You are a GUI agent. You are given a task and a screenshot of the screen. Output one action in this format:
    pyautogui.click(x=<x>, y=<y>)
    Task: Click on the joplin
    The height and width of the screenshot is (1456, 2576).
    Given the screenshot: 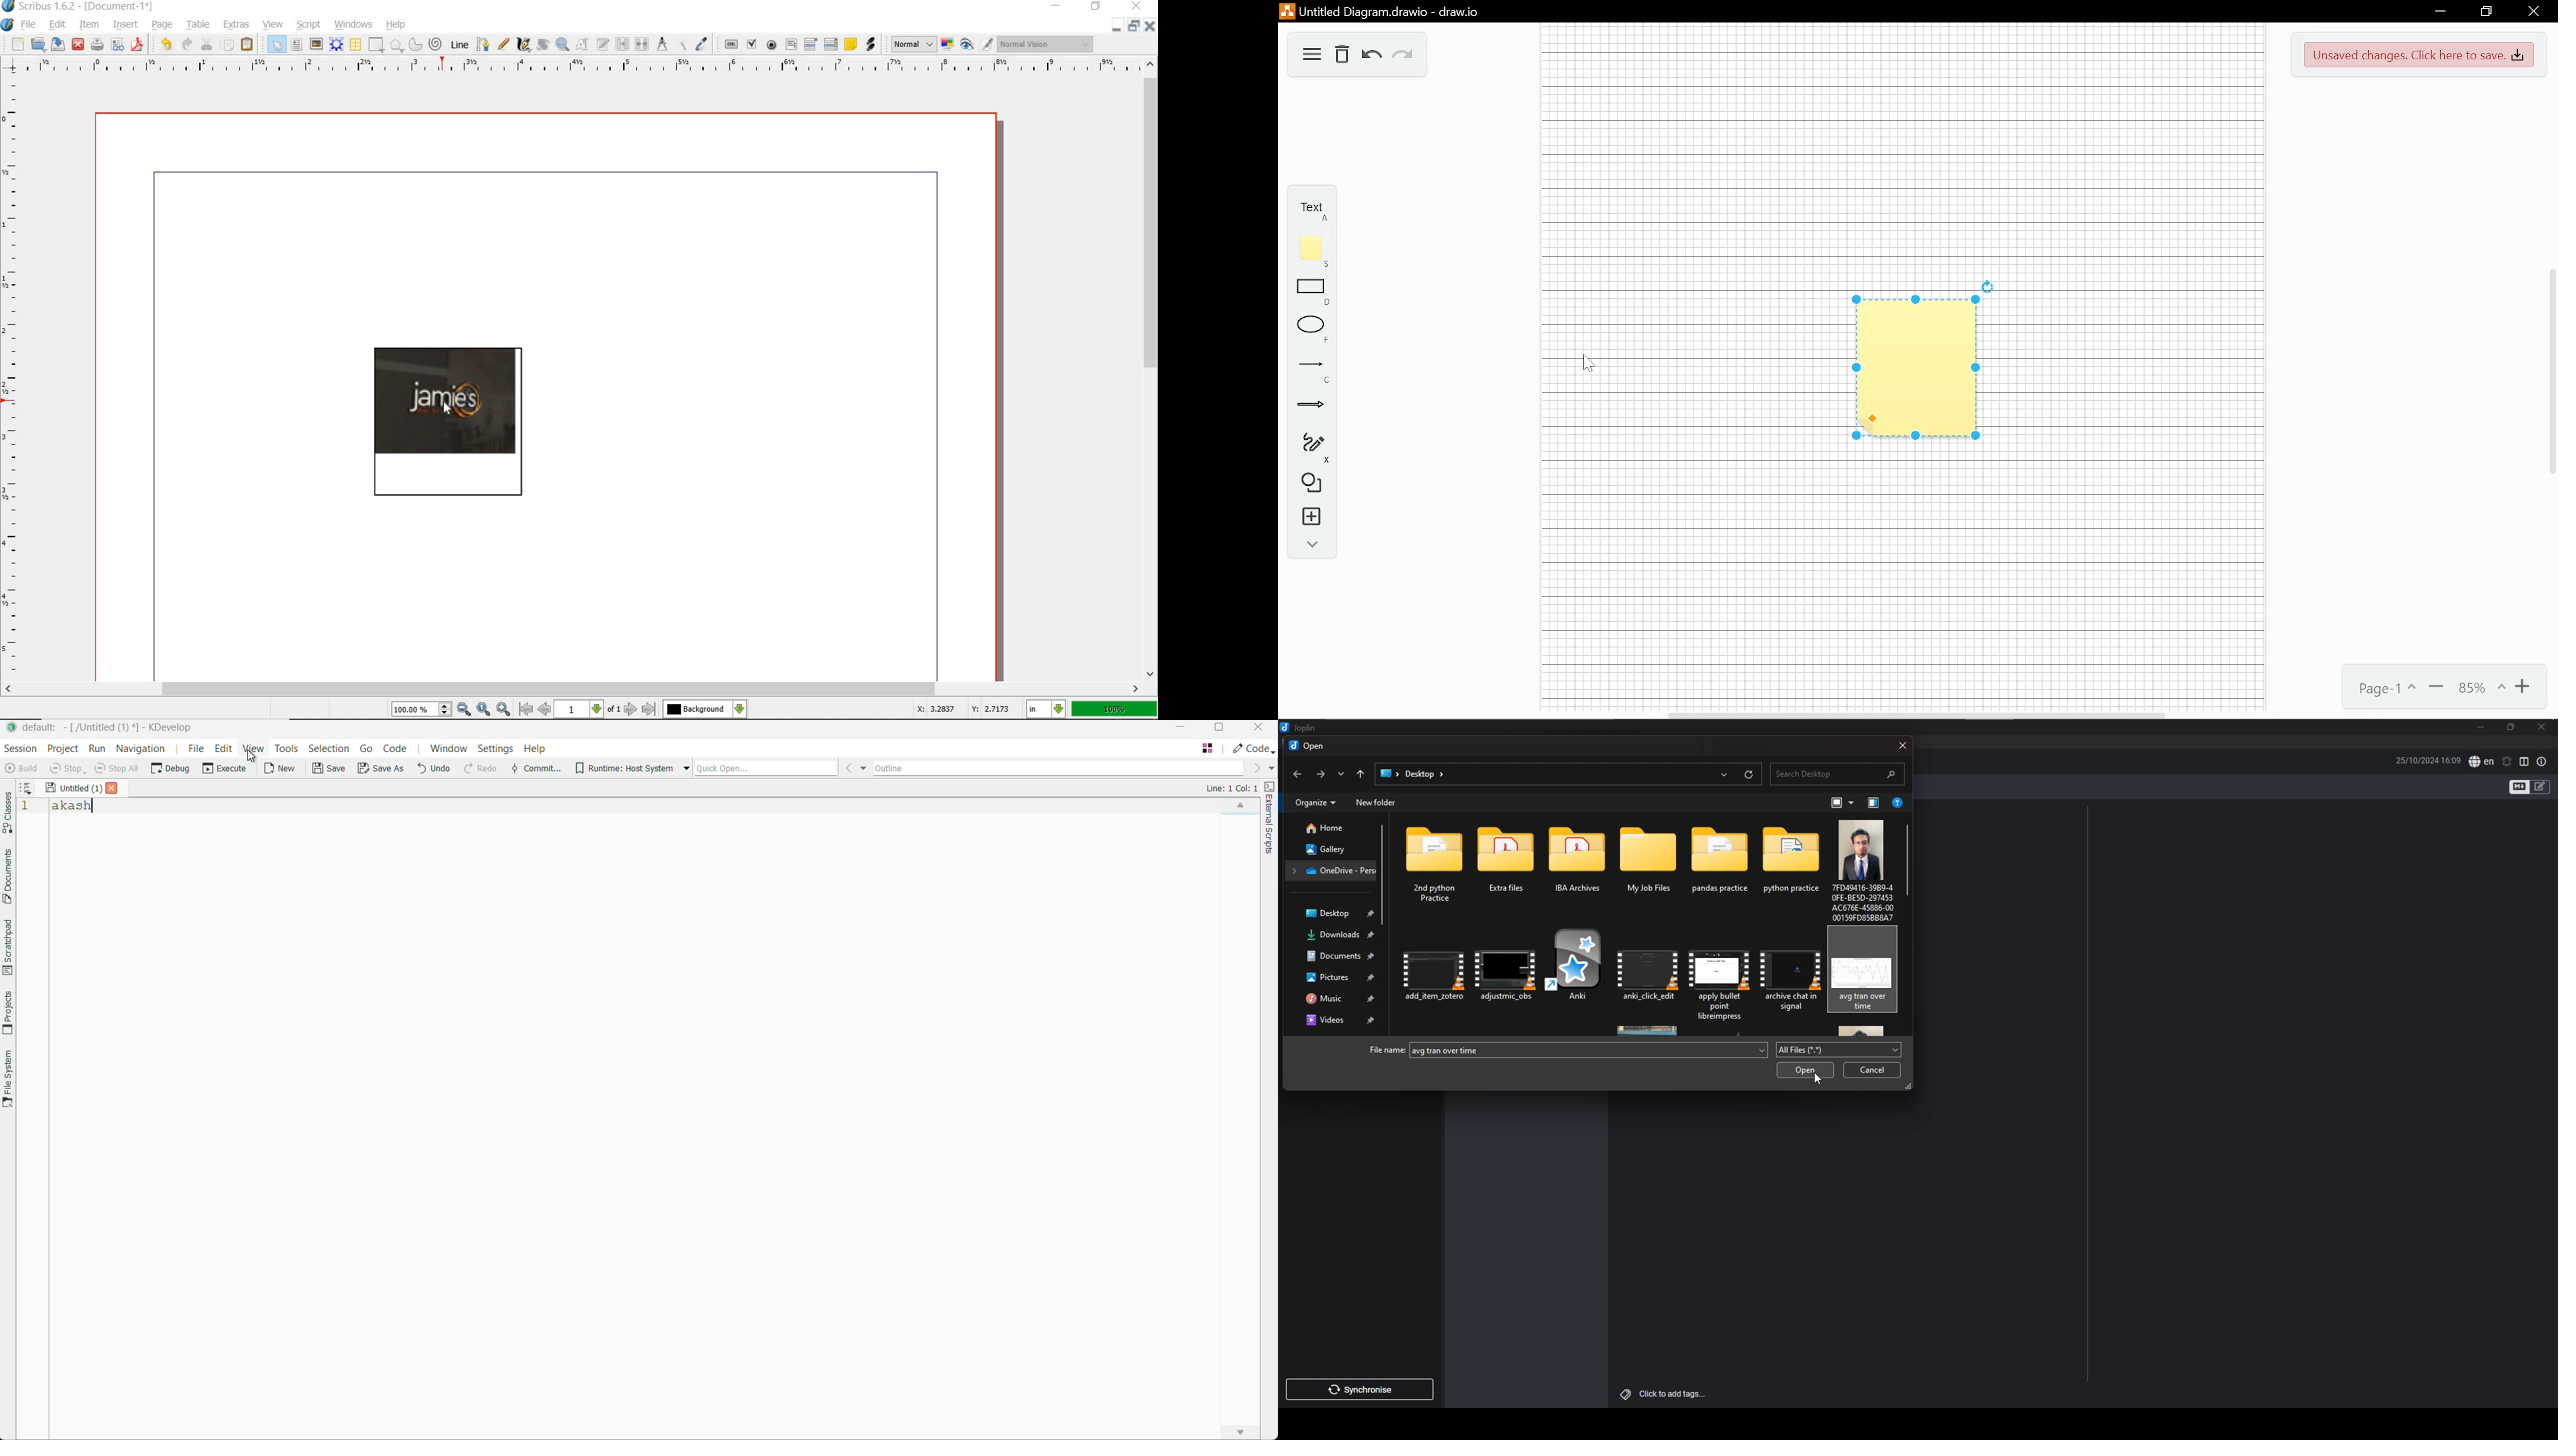 What is the action you would take?
    pyautogui.click(x=1300, y=727)
    